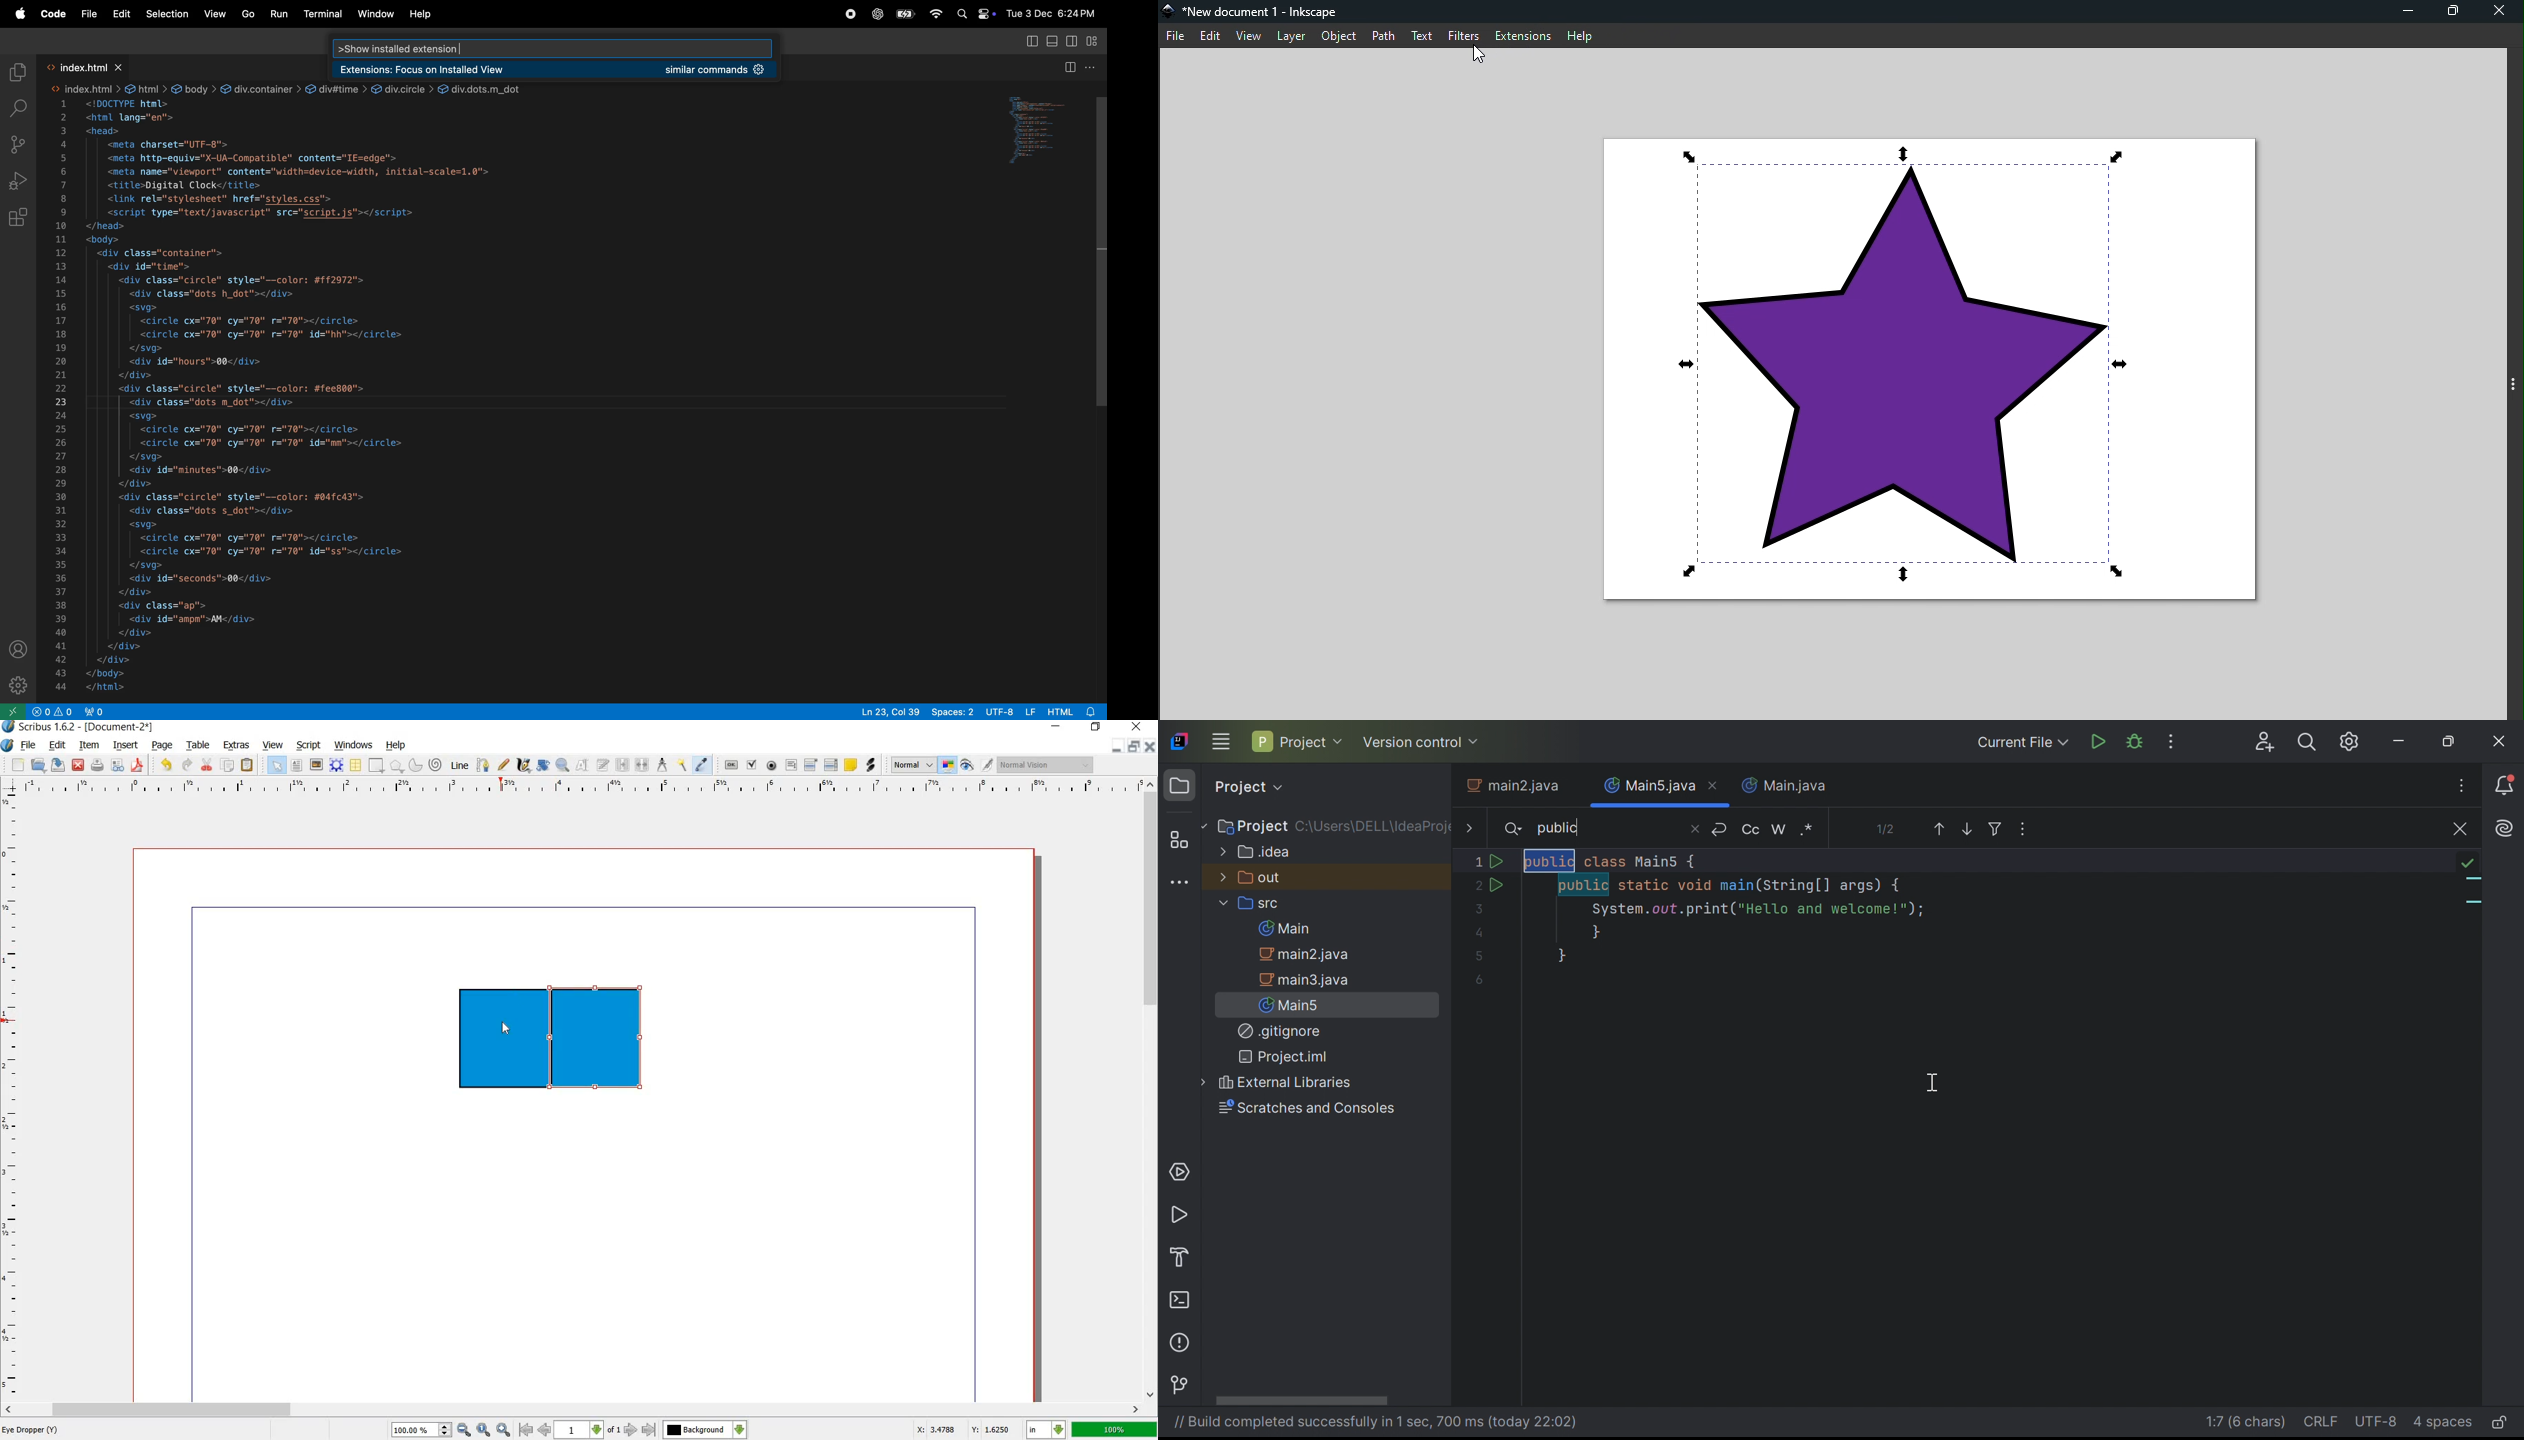 The height and width of the screenshot is (1456, 2548). I want to click on search, so click(18, 105).